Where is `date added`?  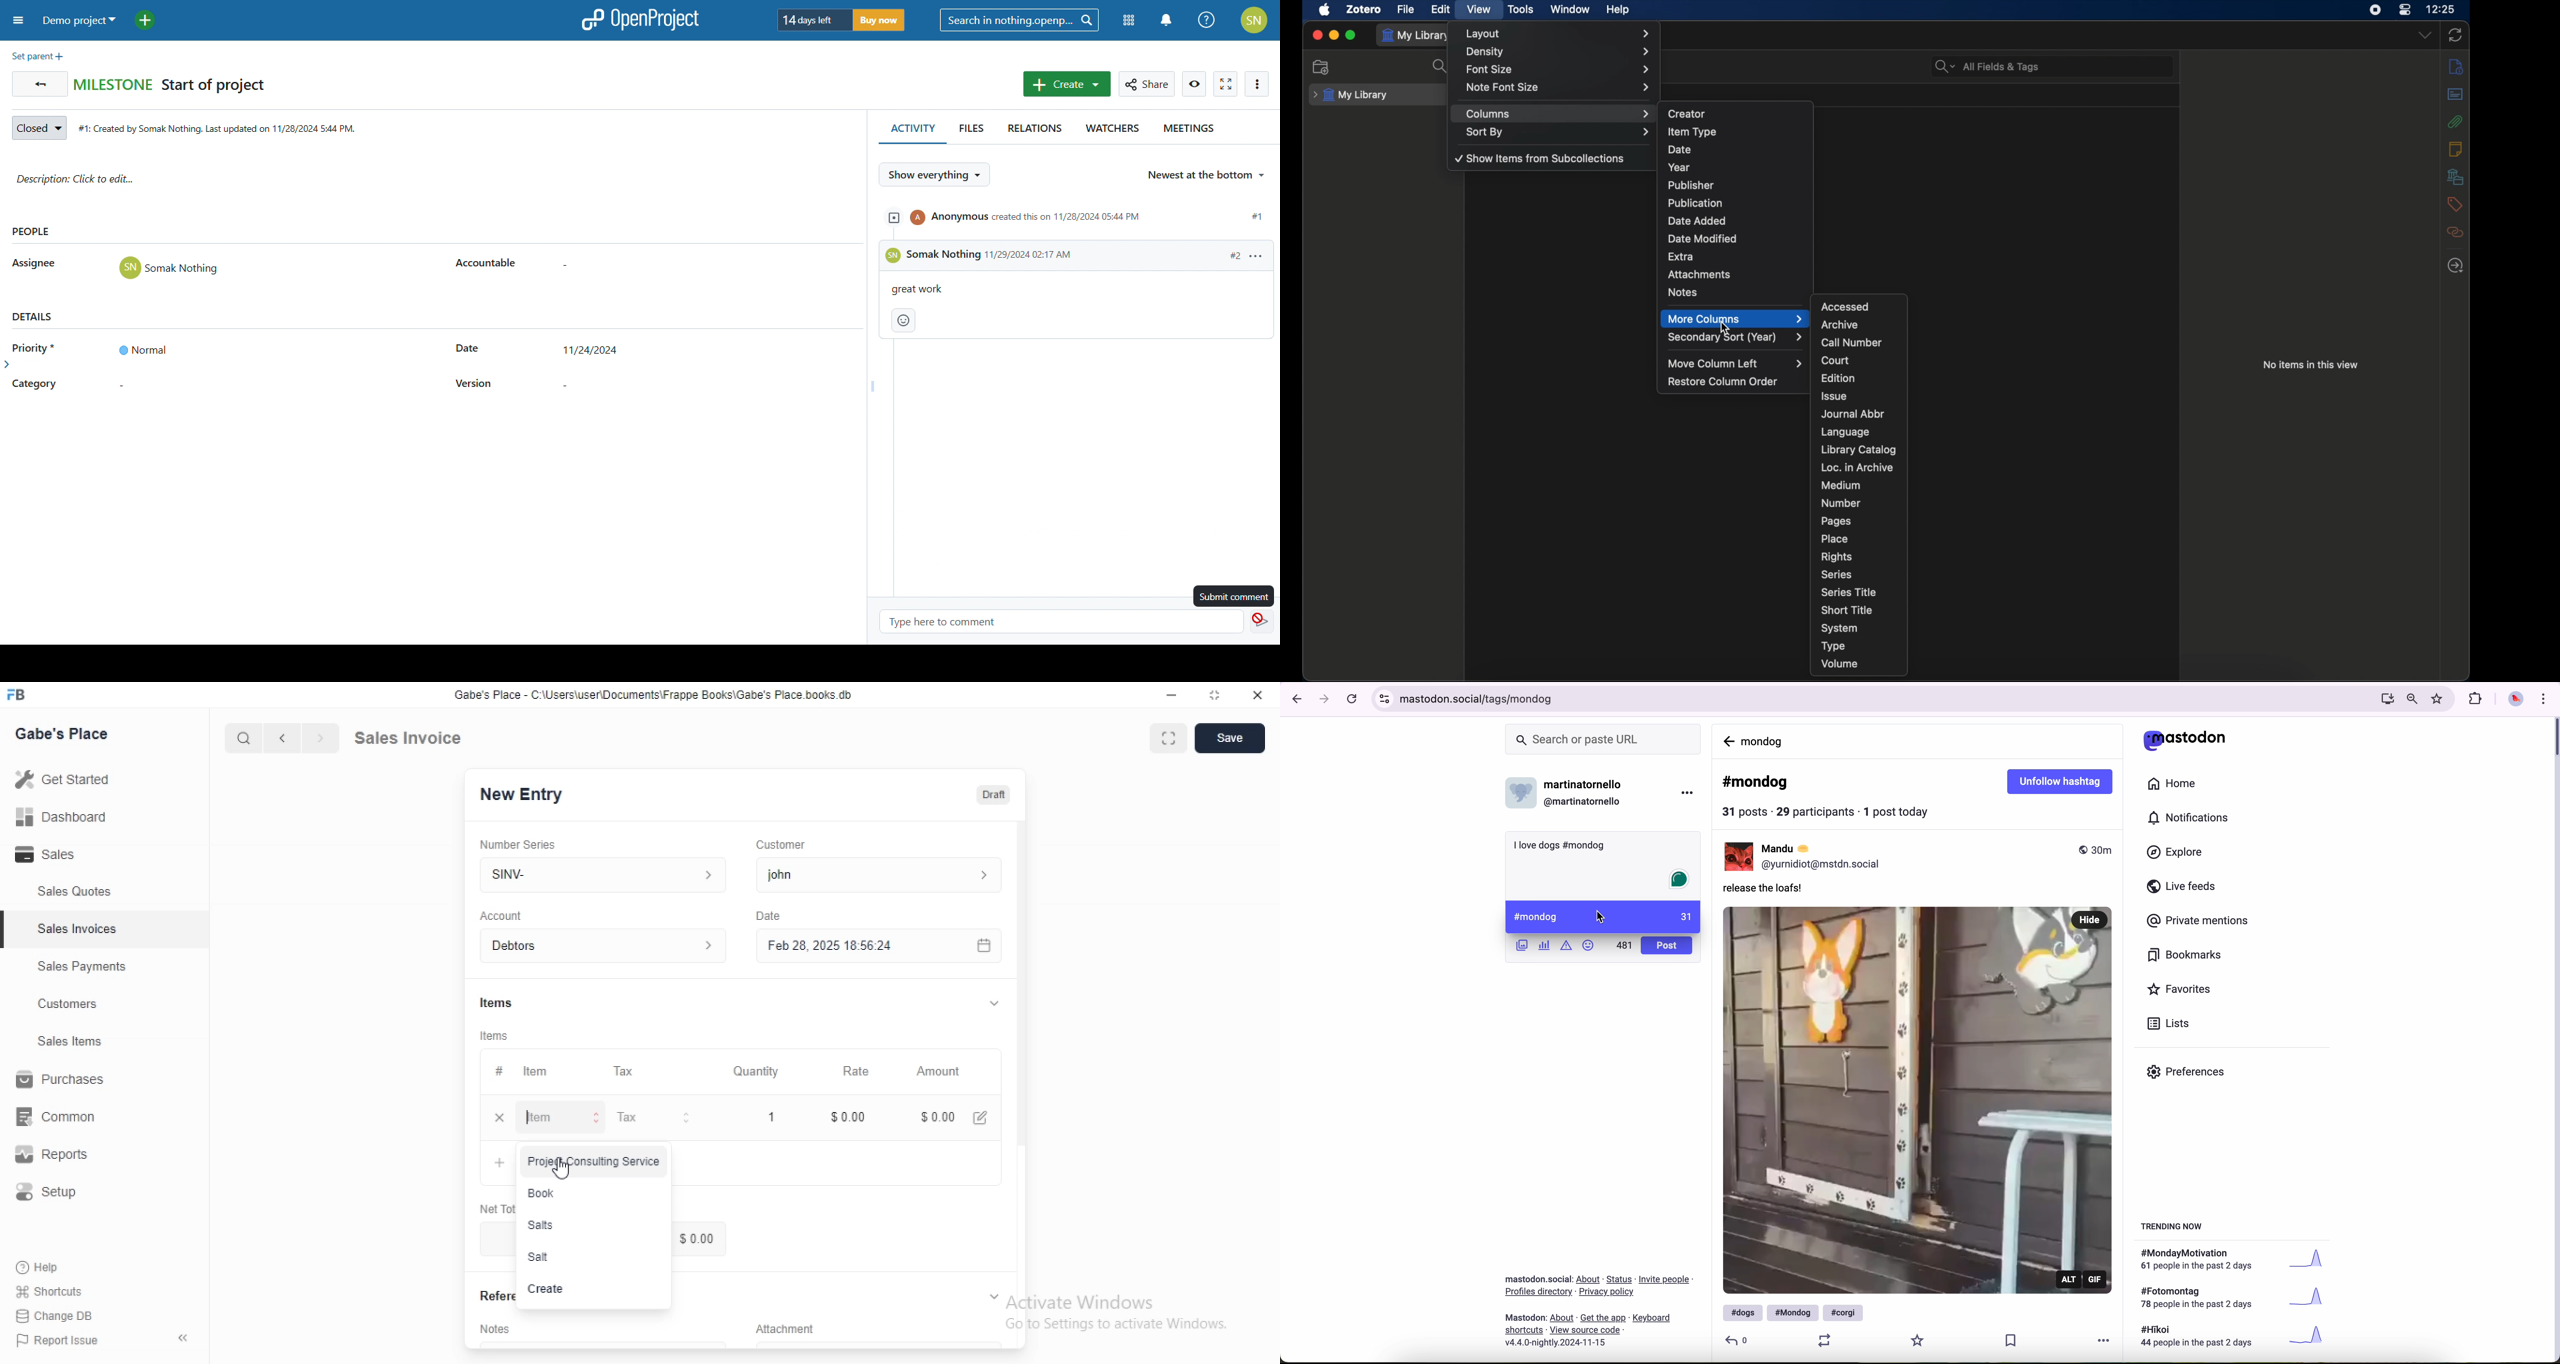
date added is located at coordinates (1697, 220).